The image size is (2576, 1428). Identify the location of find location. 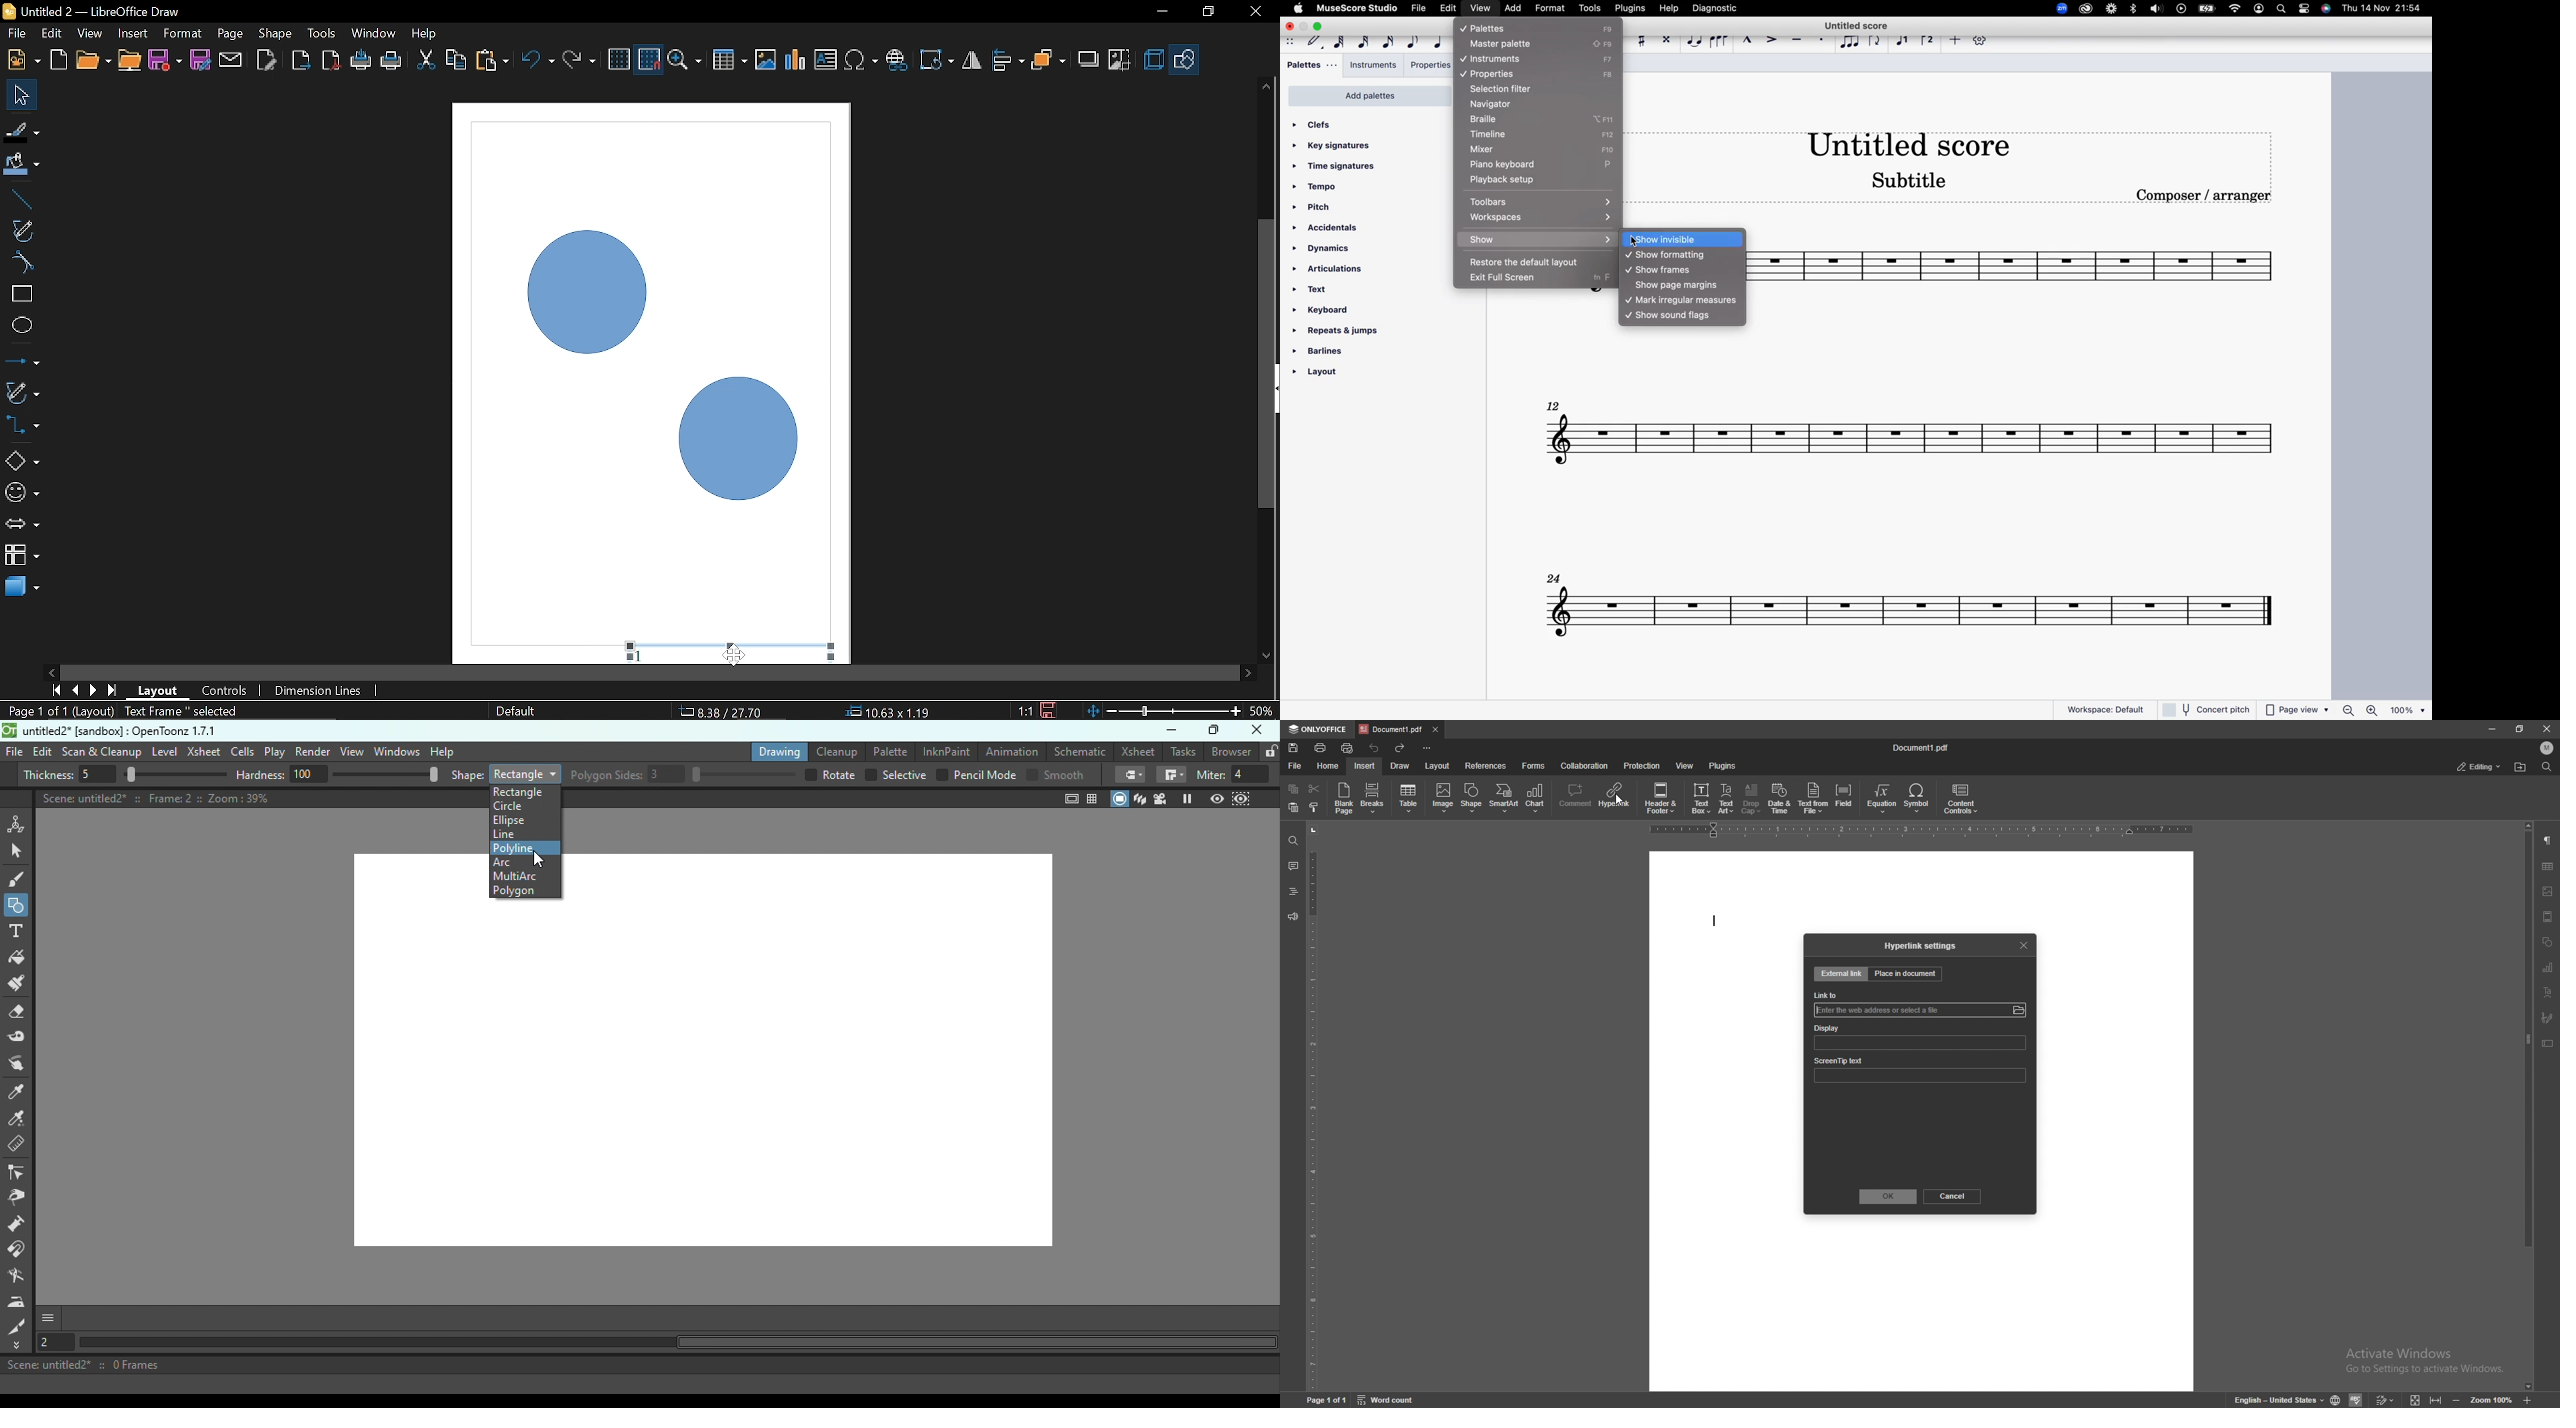
(2520, 767).